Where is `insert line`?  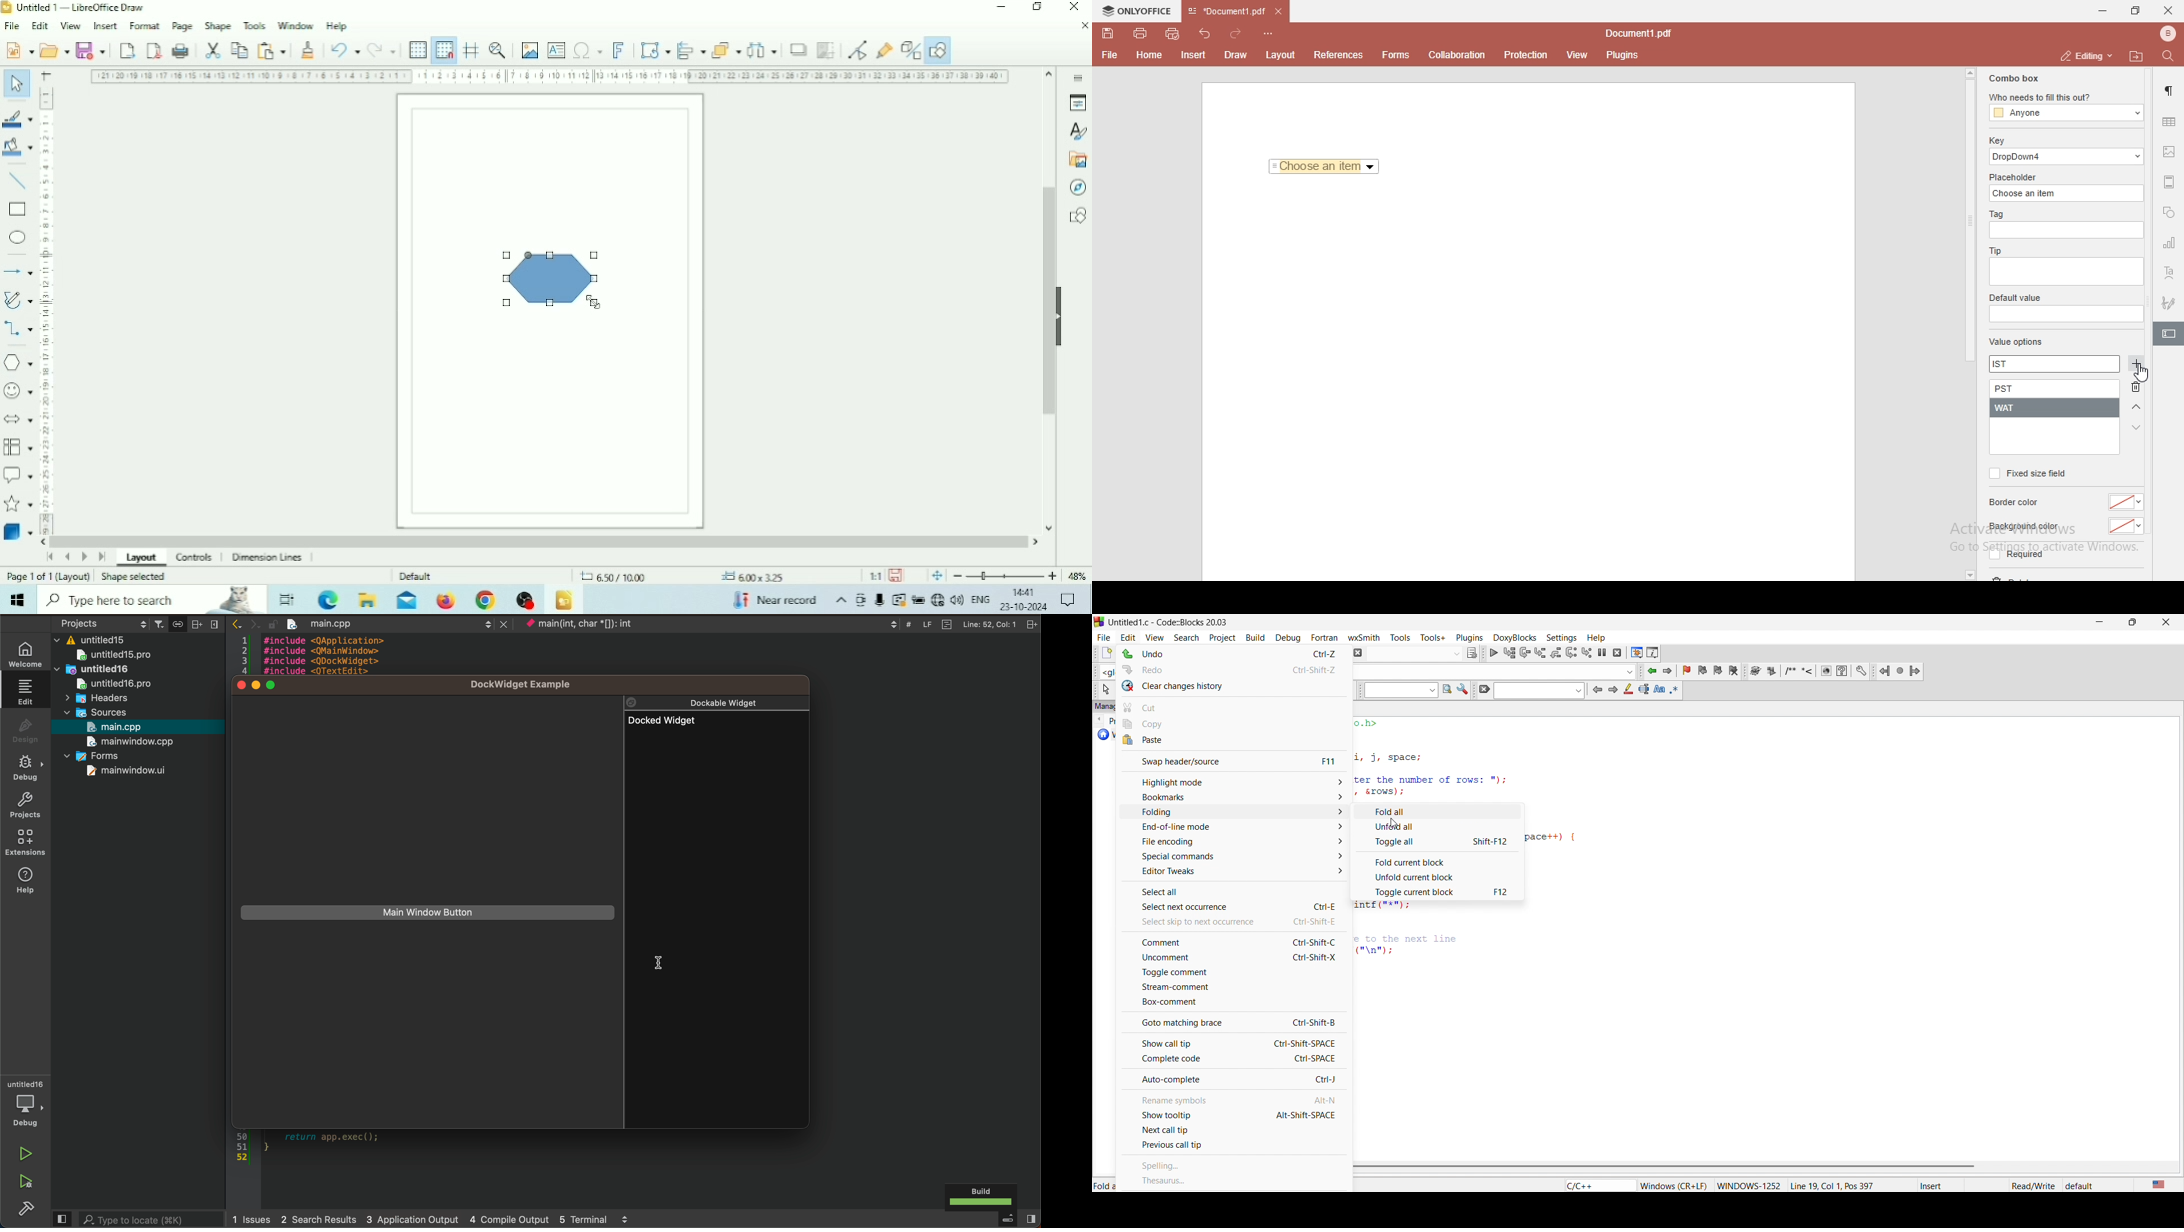
insert line is located at coordinates (1809, 671).